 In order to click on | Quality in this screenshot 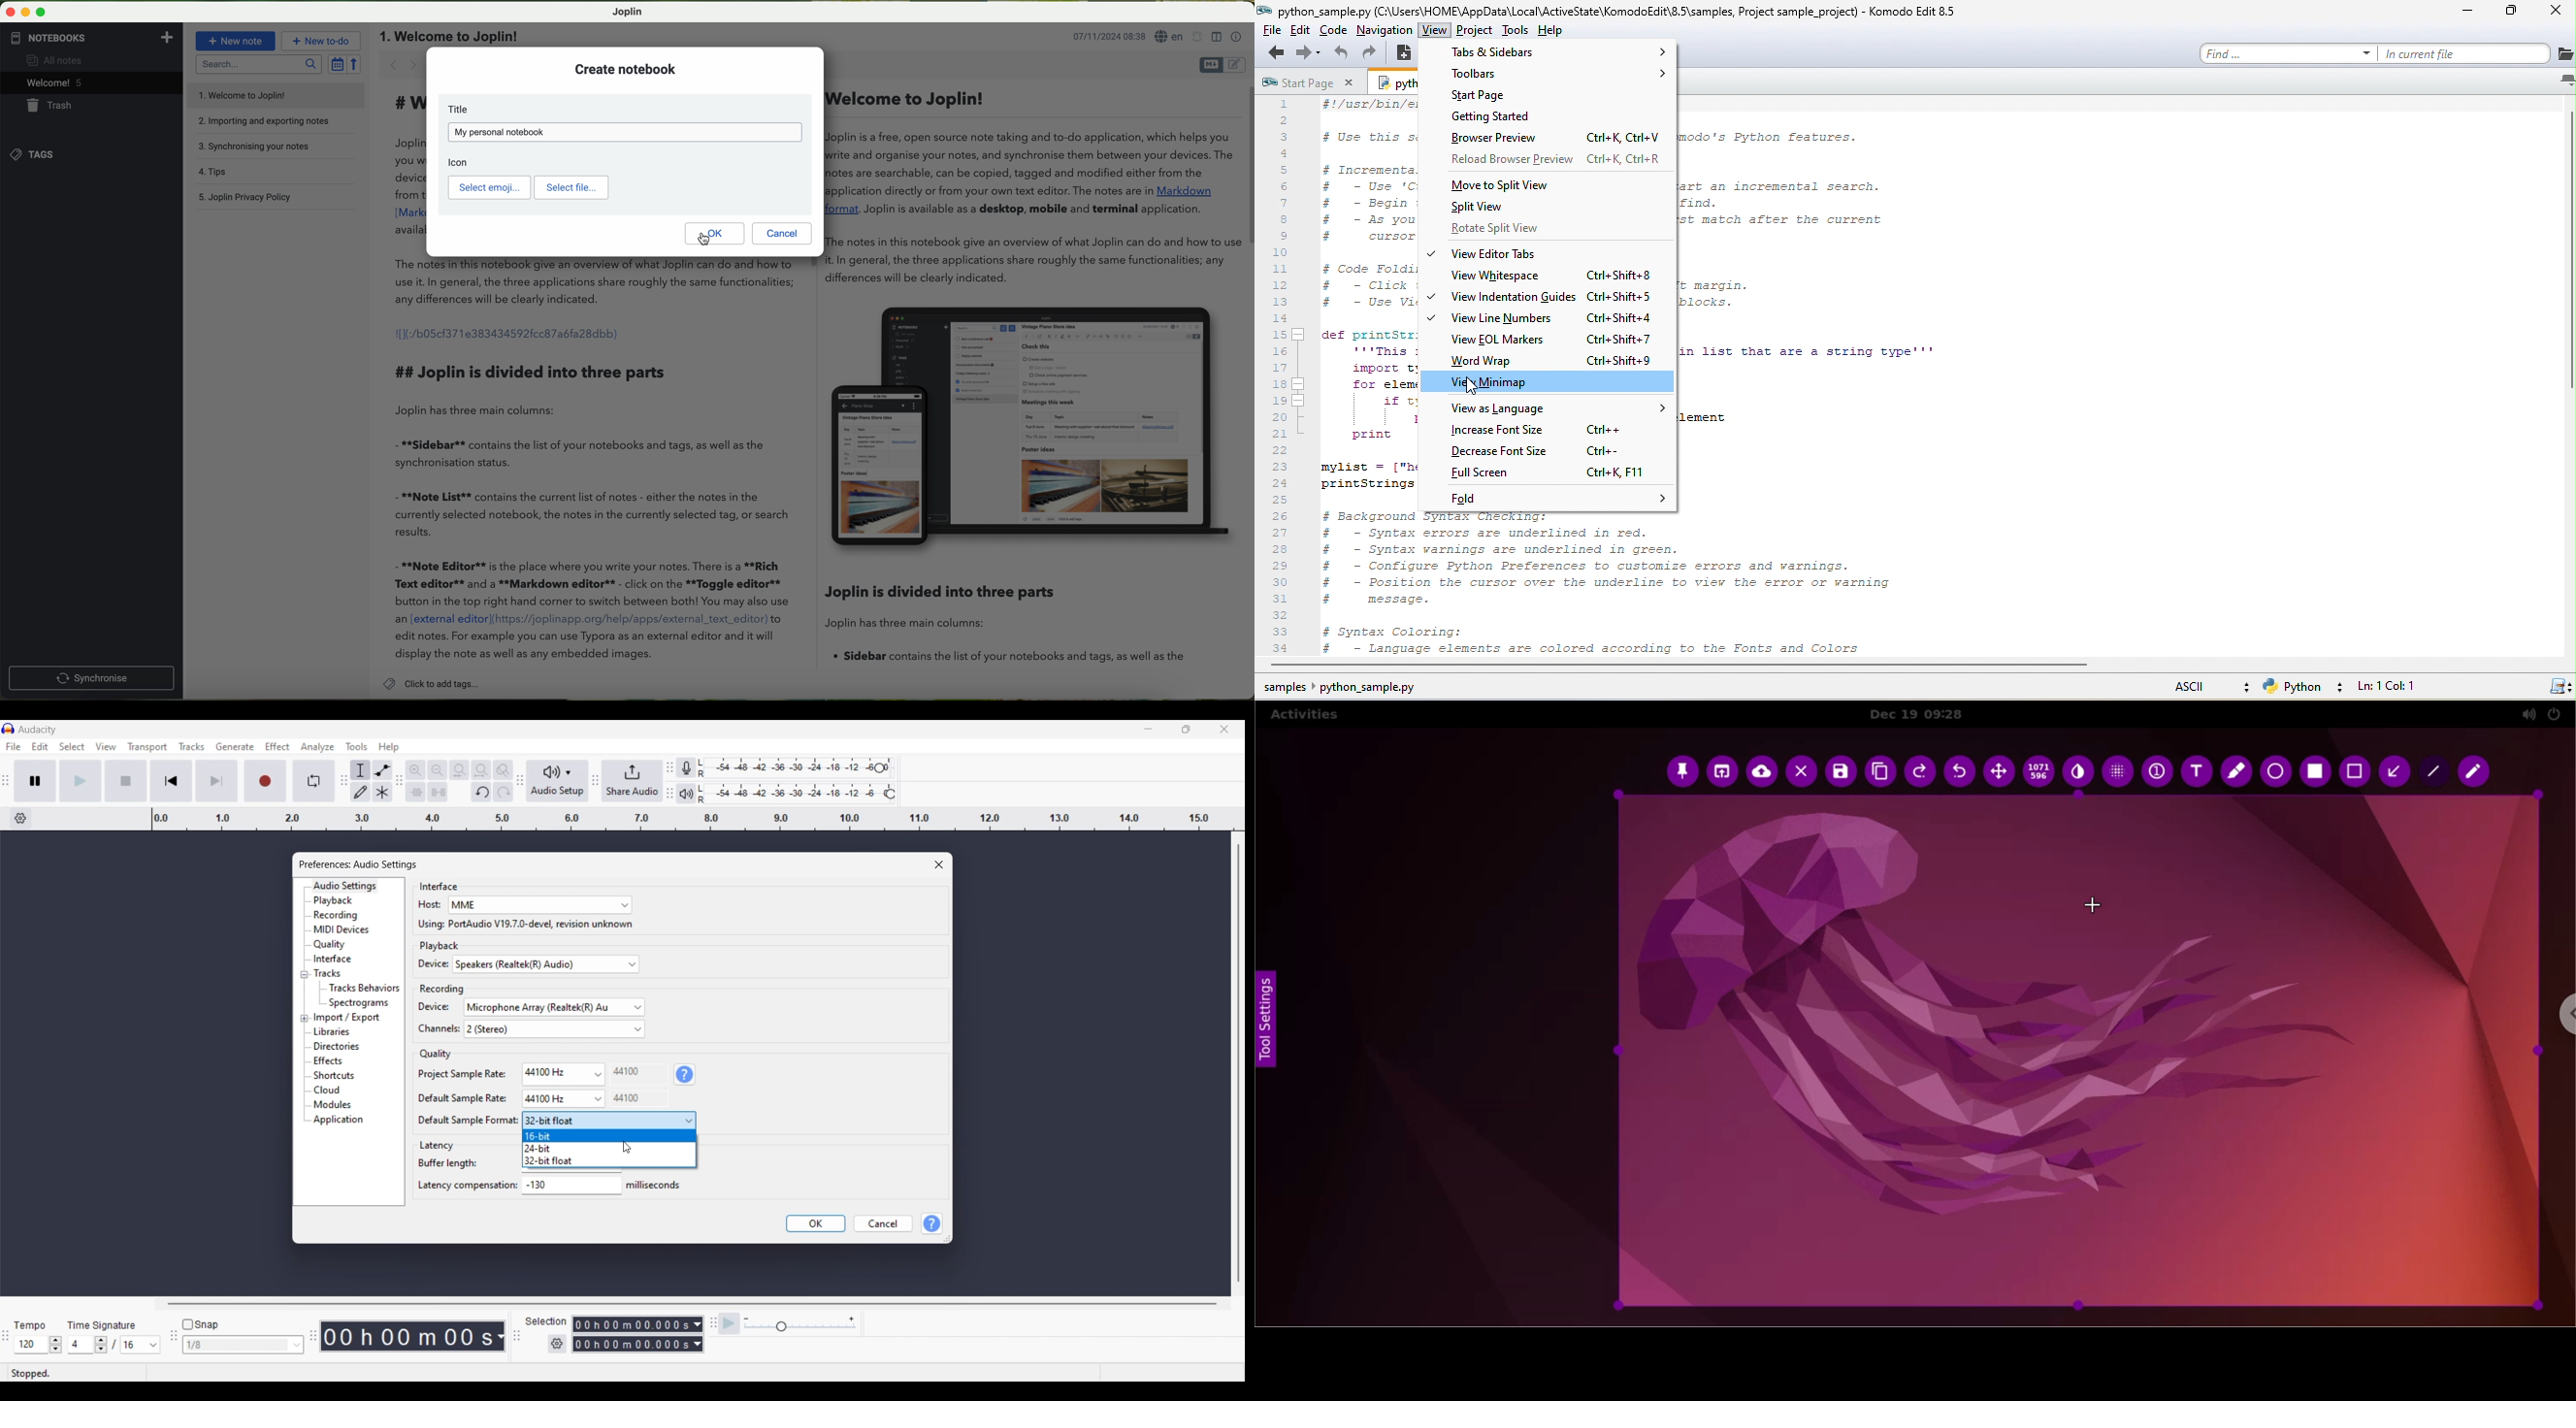, I will do `click(430, 1054)`.